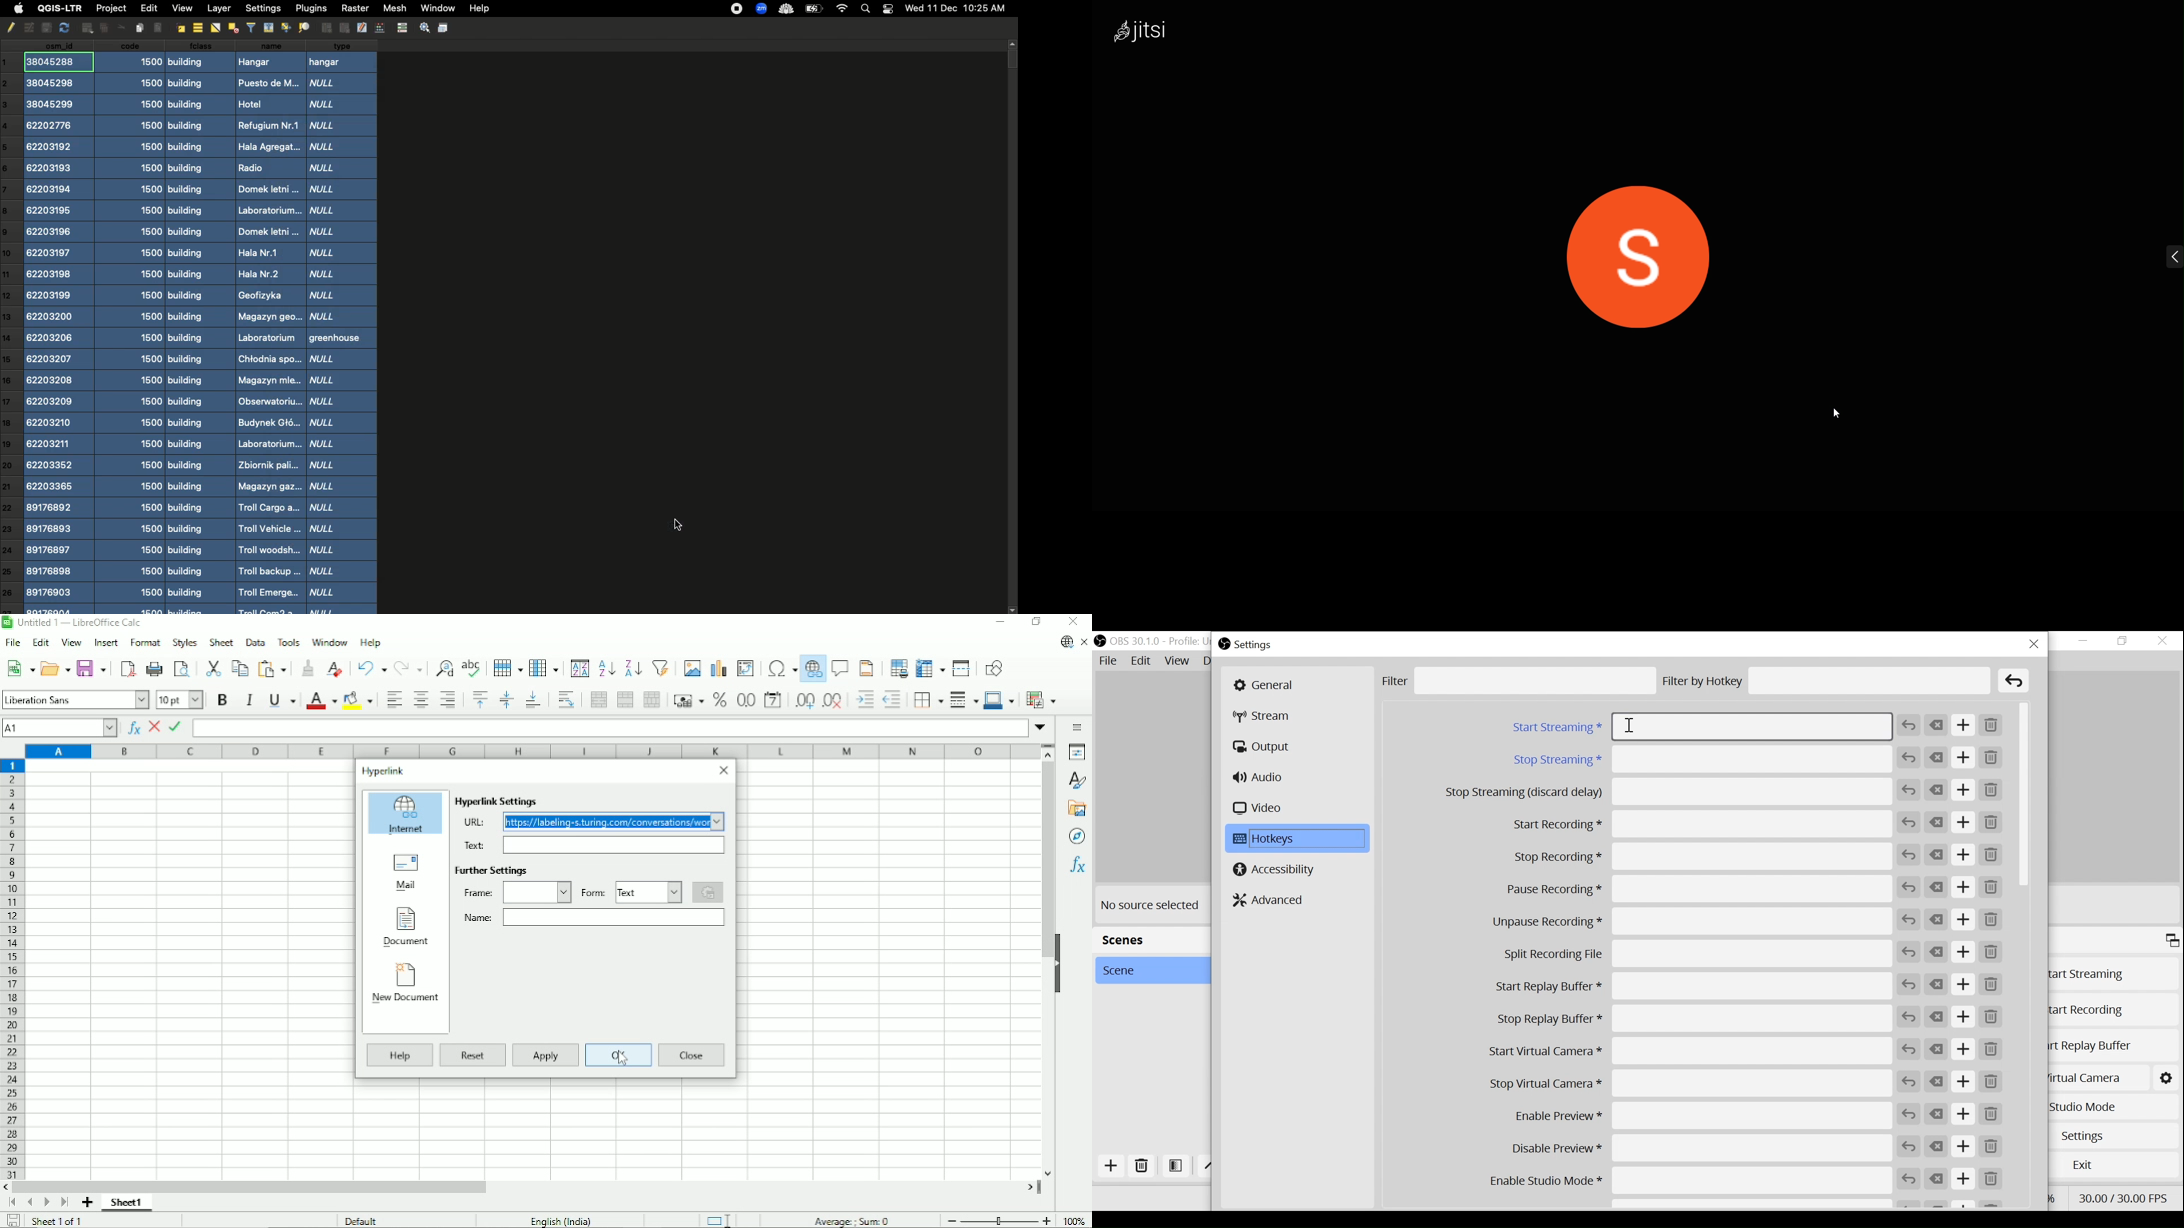  Describe the element at coordinates (1964, 726) in the screenshot. I see `Add` at that location.